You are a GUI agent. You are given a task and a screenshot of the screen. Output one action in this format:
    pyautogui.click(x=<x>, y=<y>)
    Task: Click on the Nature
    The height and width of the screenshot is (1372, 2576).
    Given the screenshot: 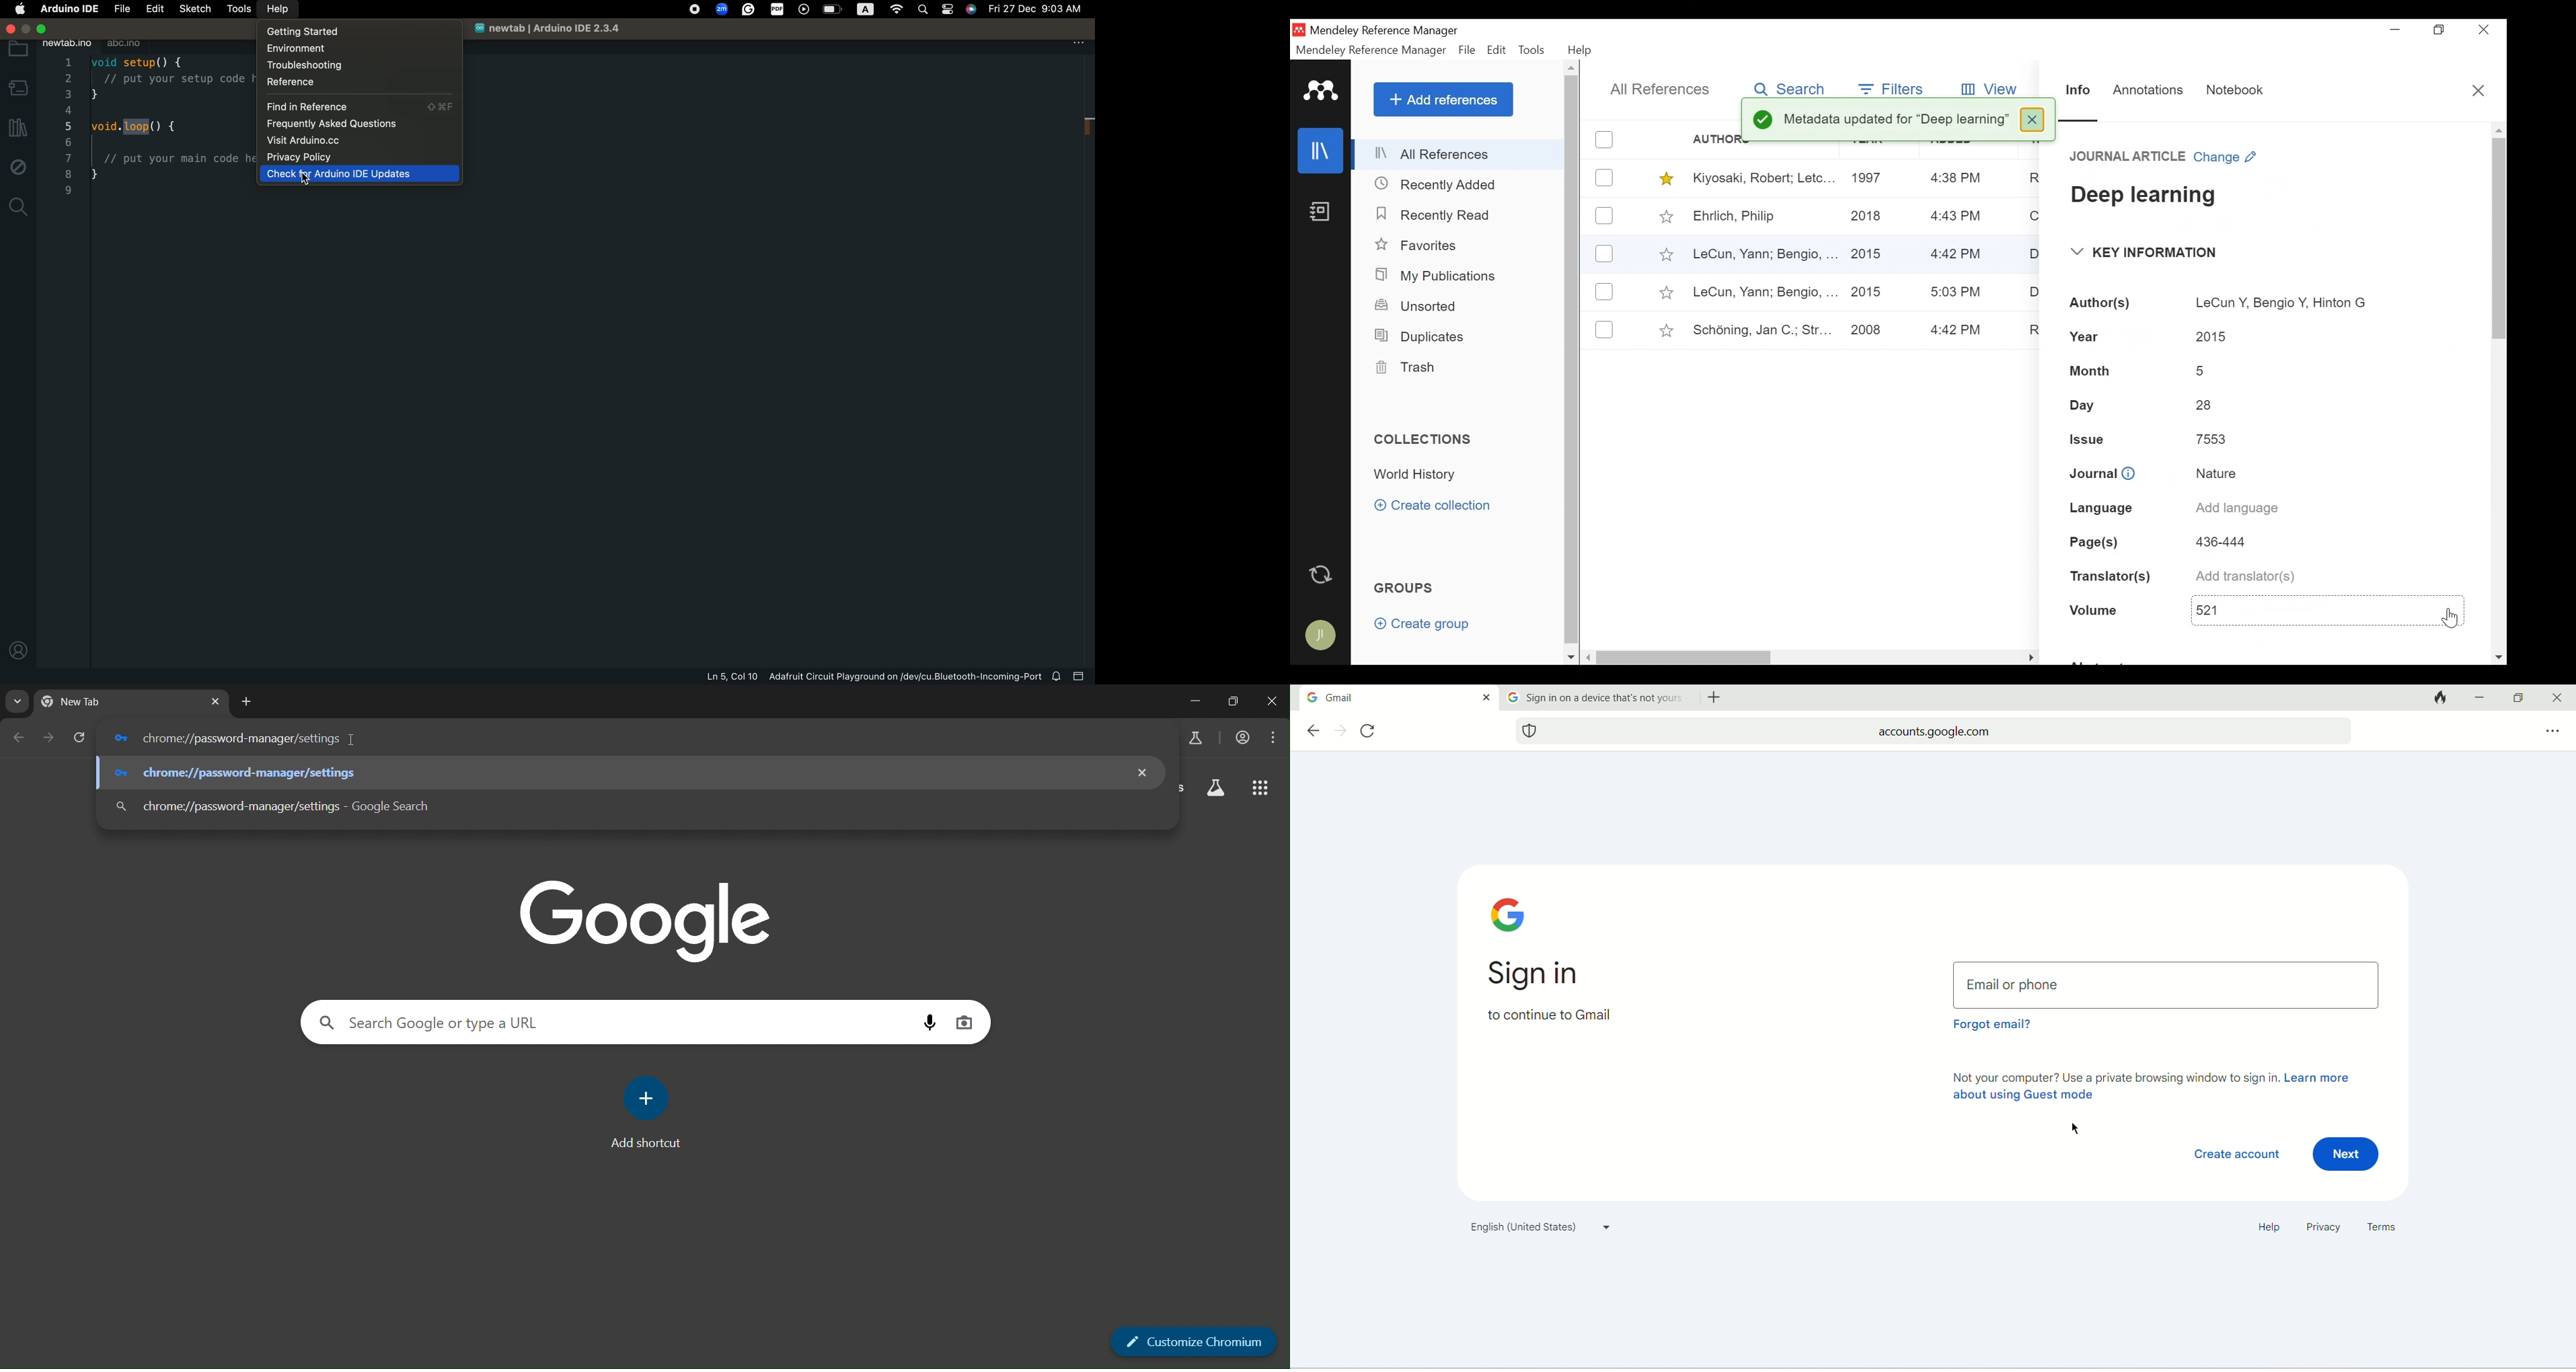 What is the action you would take?
    pyautogui.click(x=2215, y=472)
    